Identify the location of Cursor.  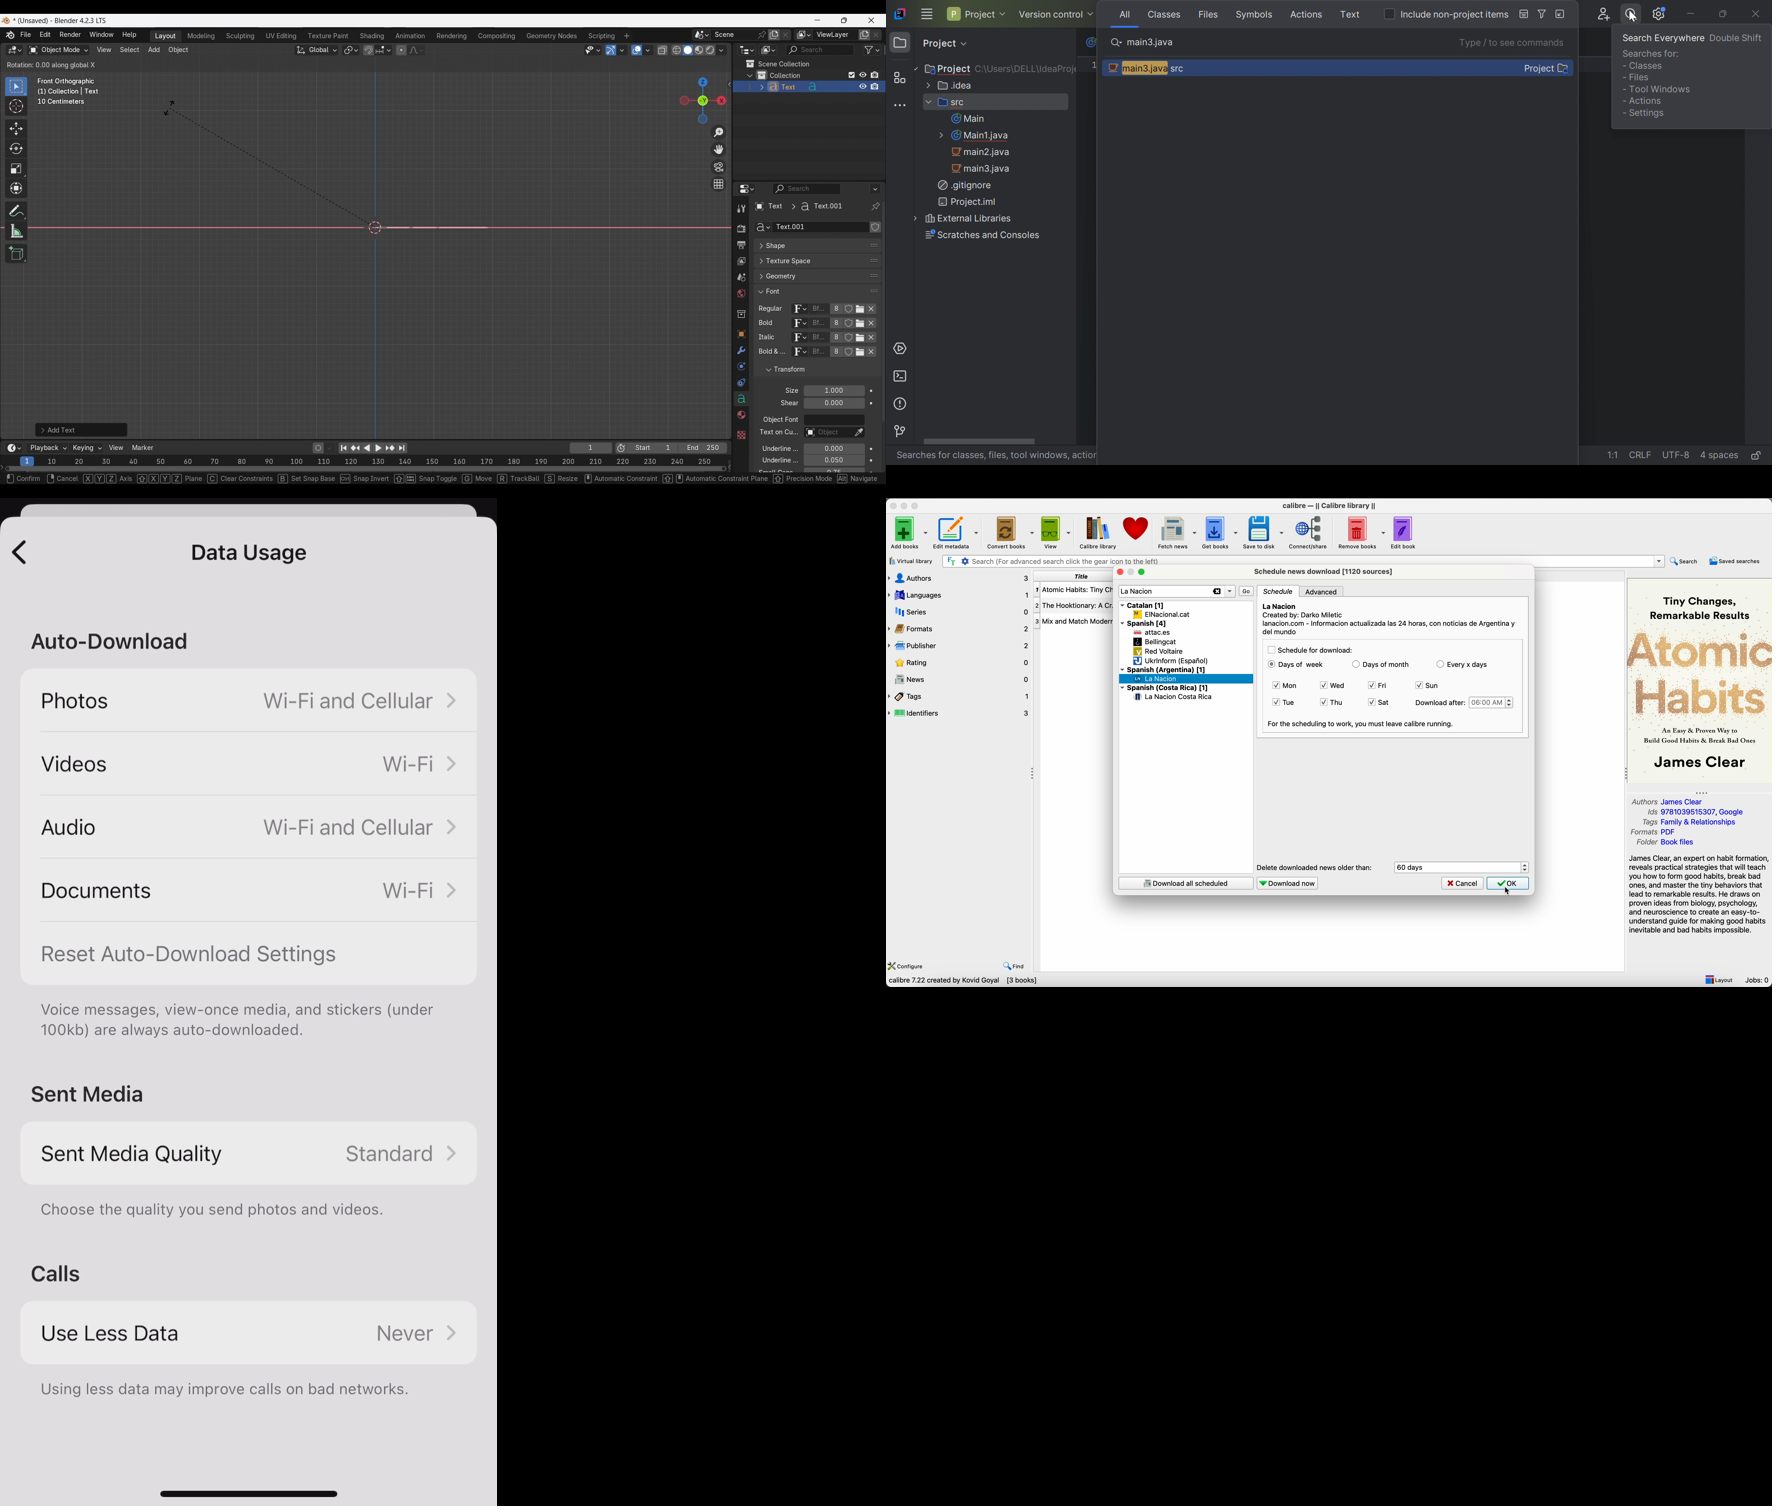
(16, 107).